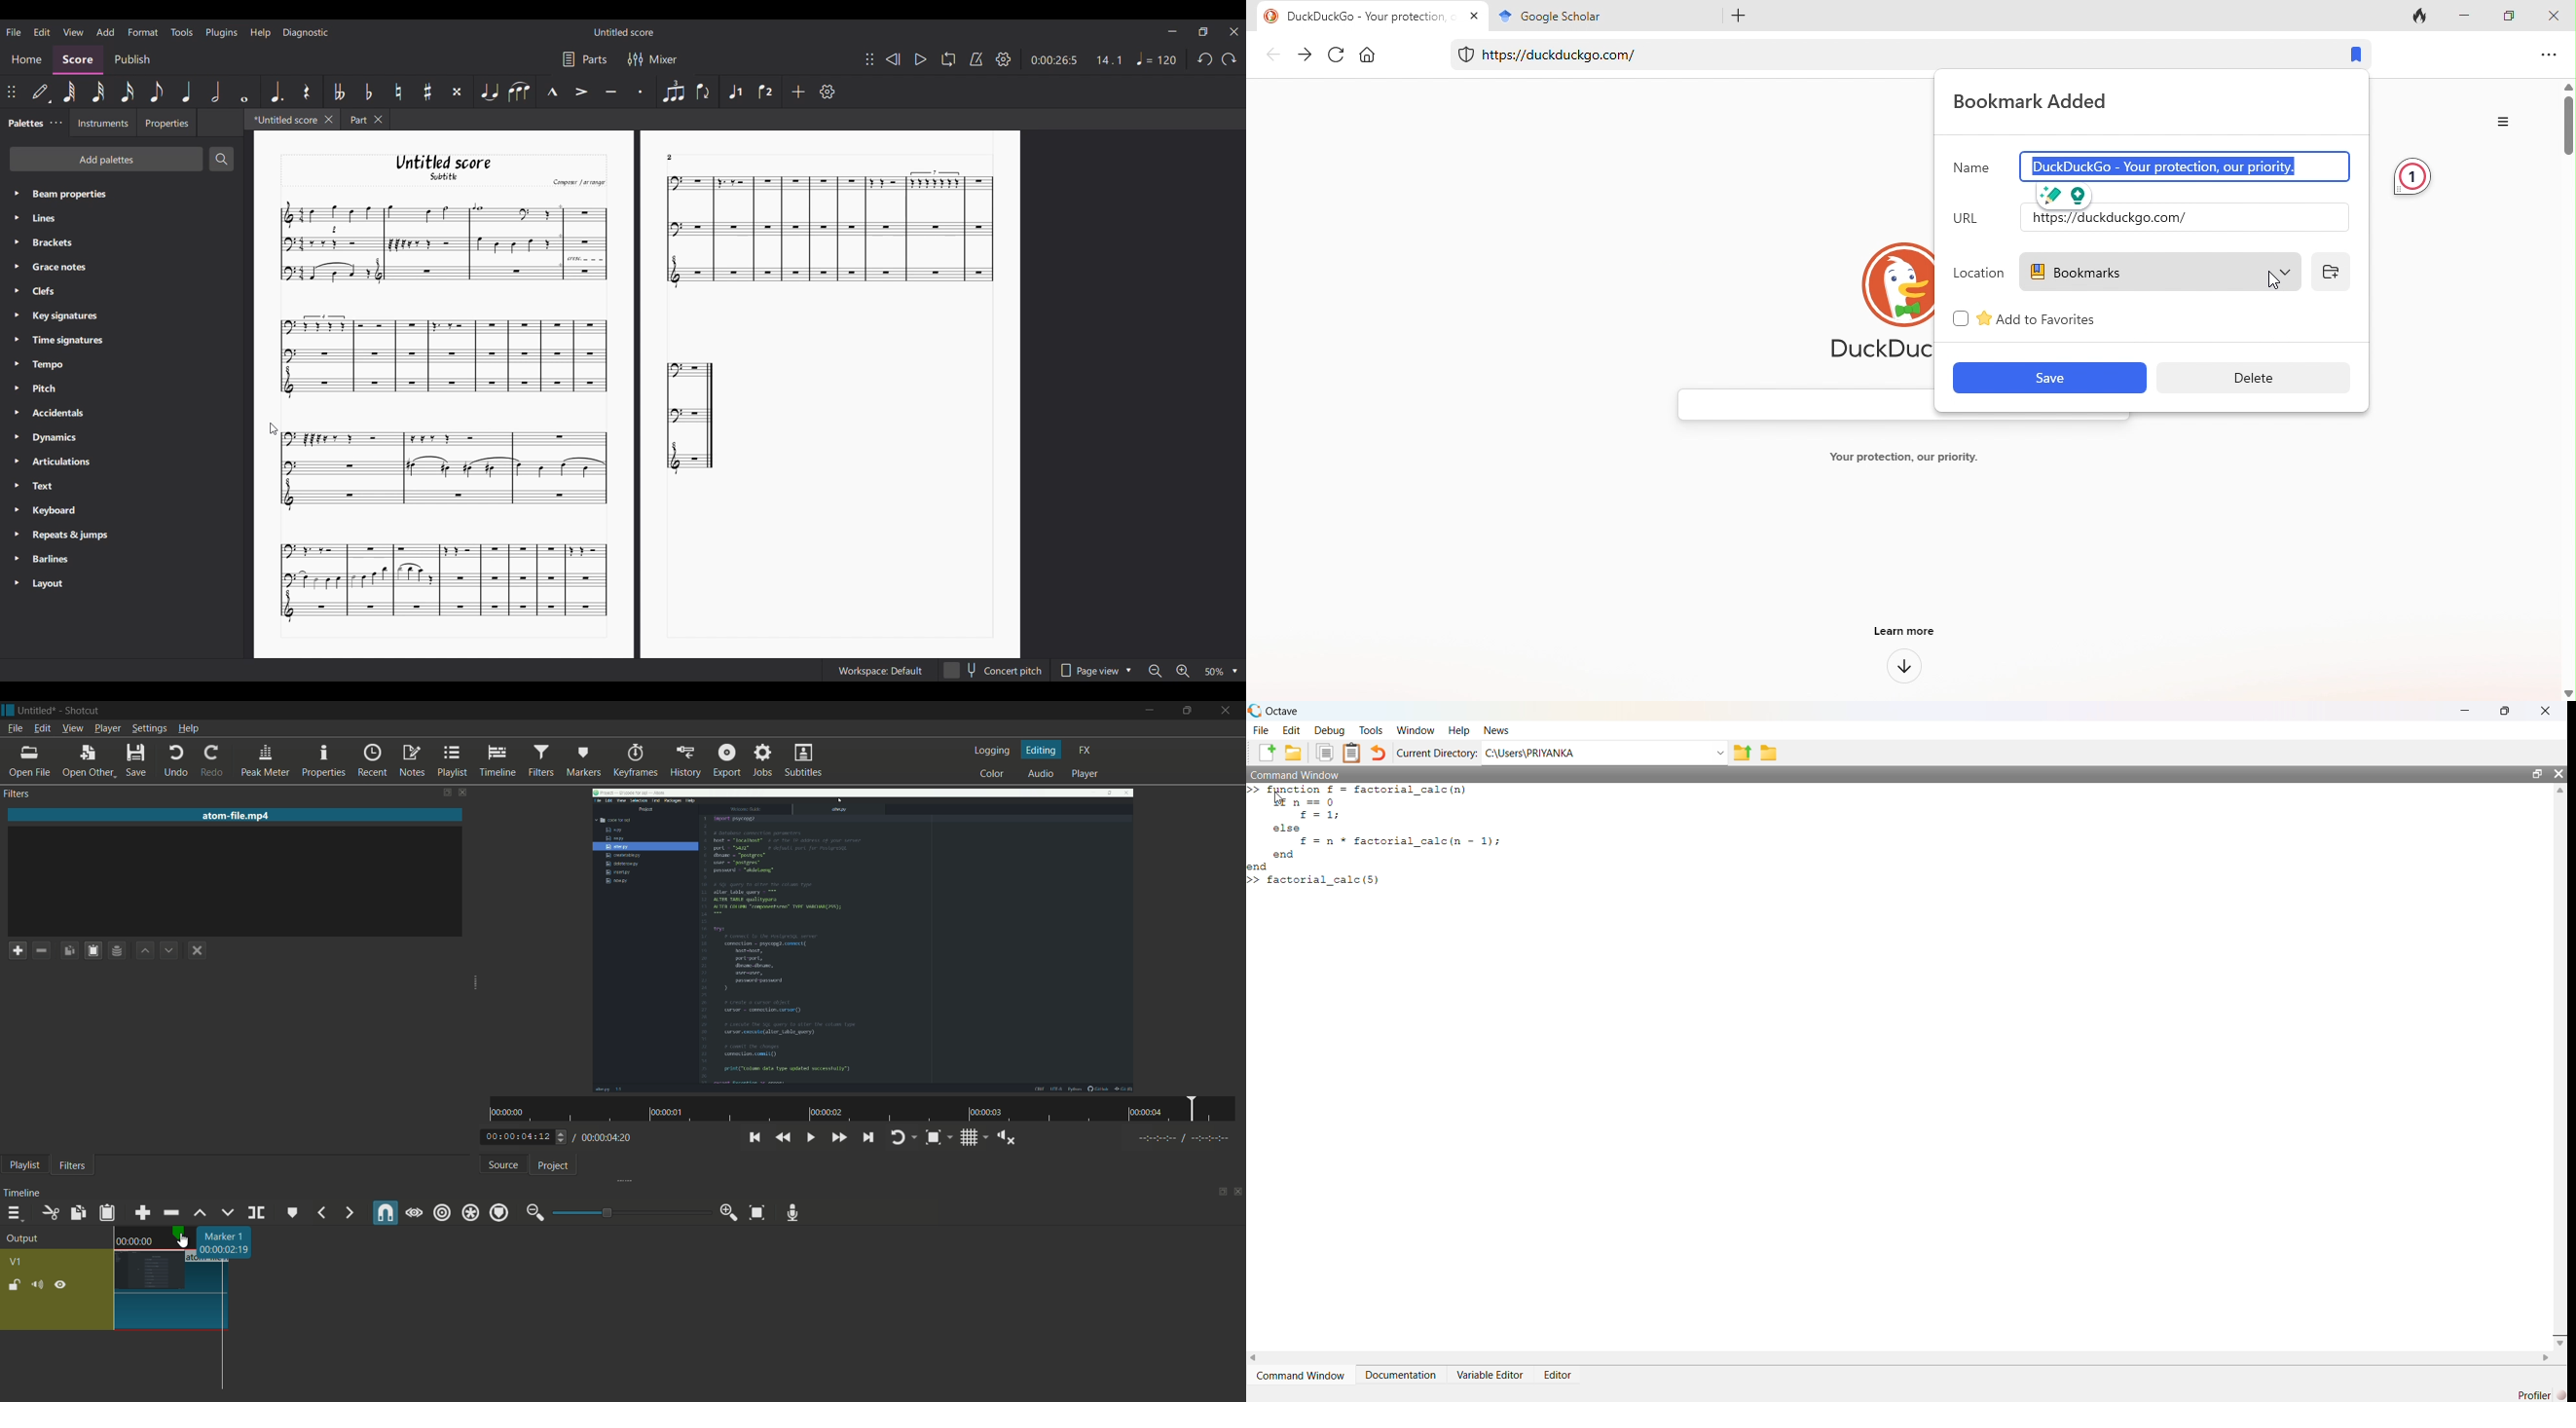  I want to click on > Dynamics, so click(52, 439).